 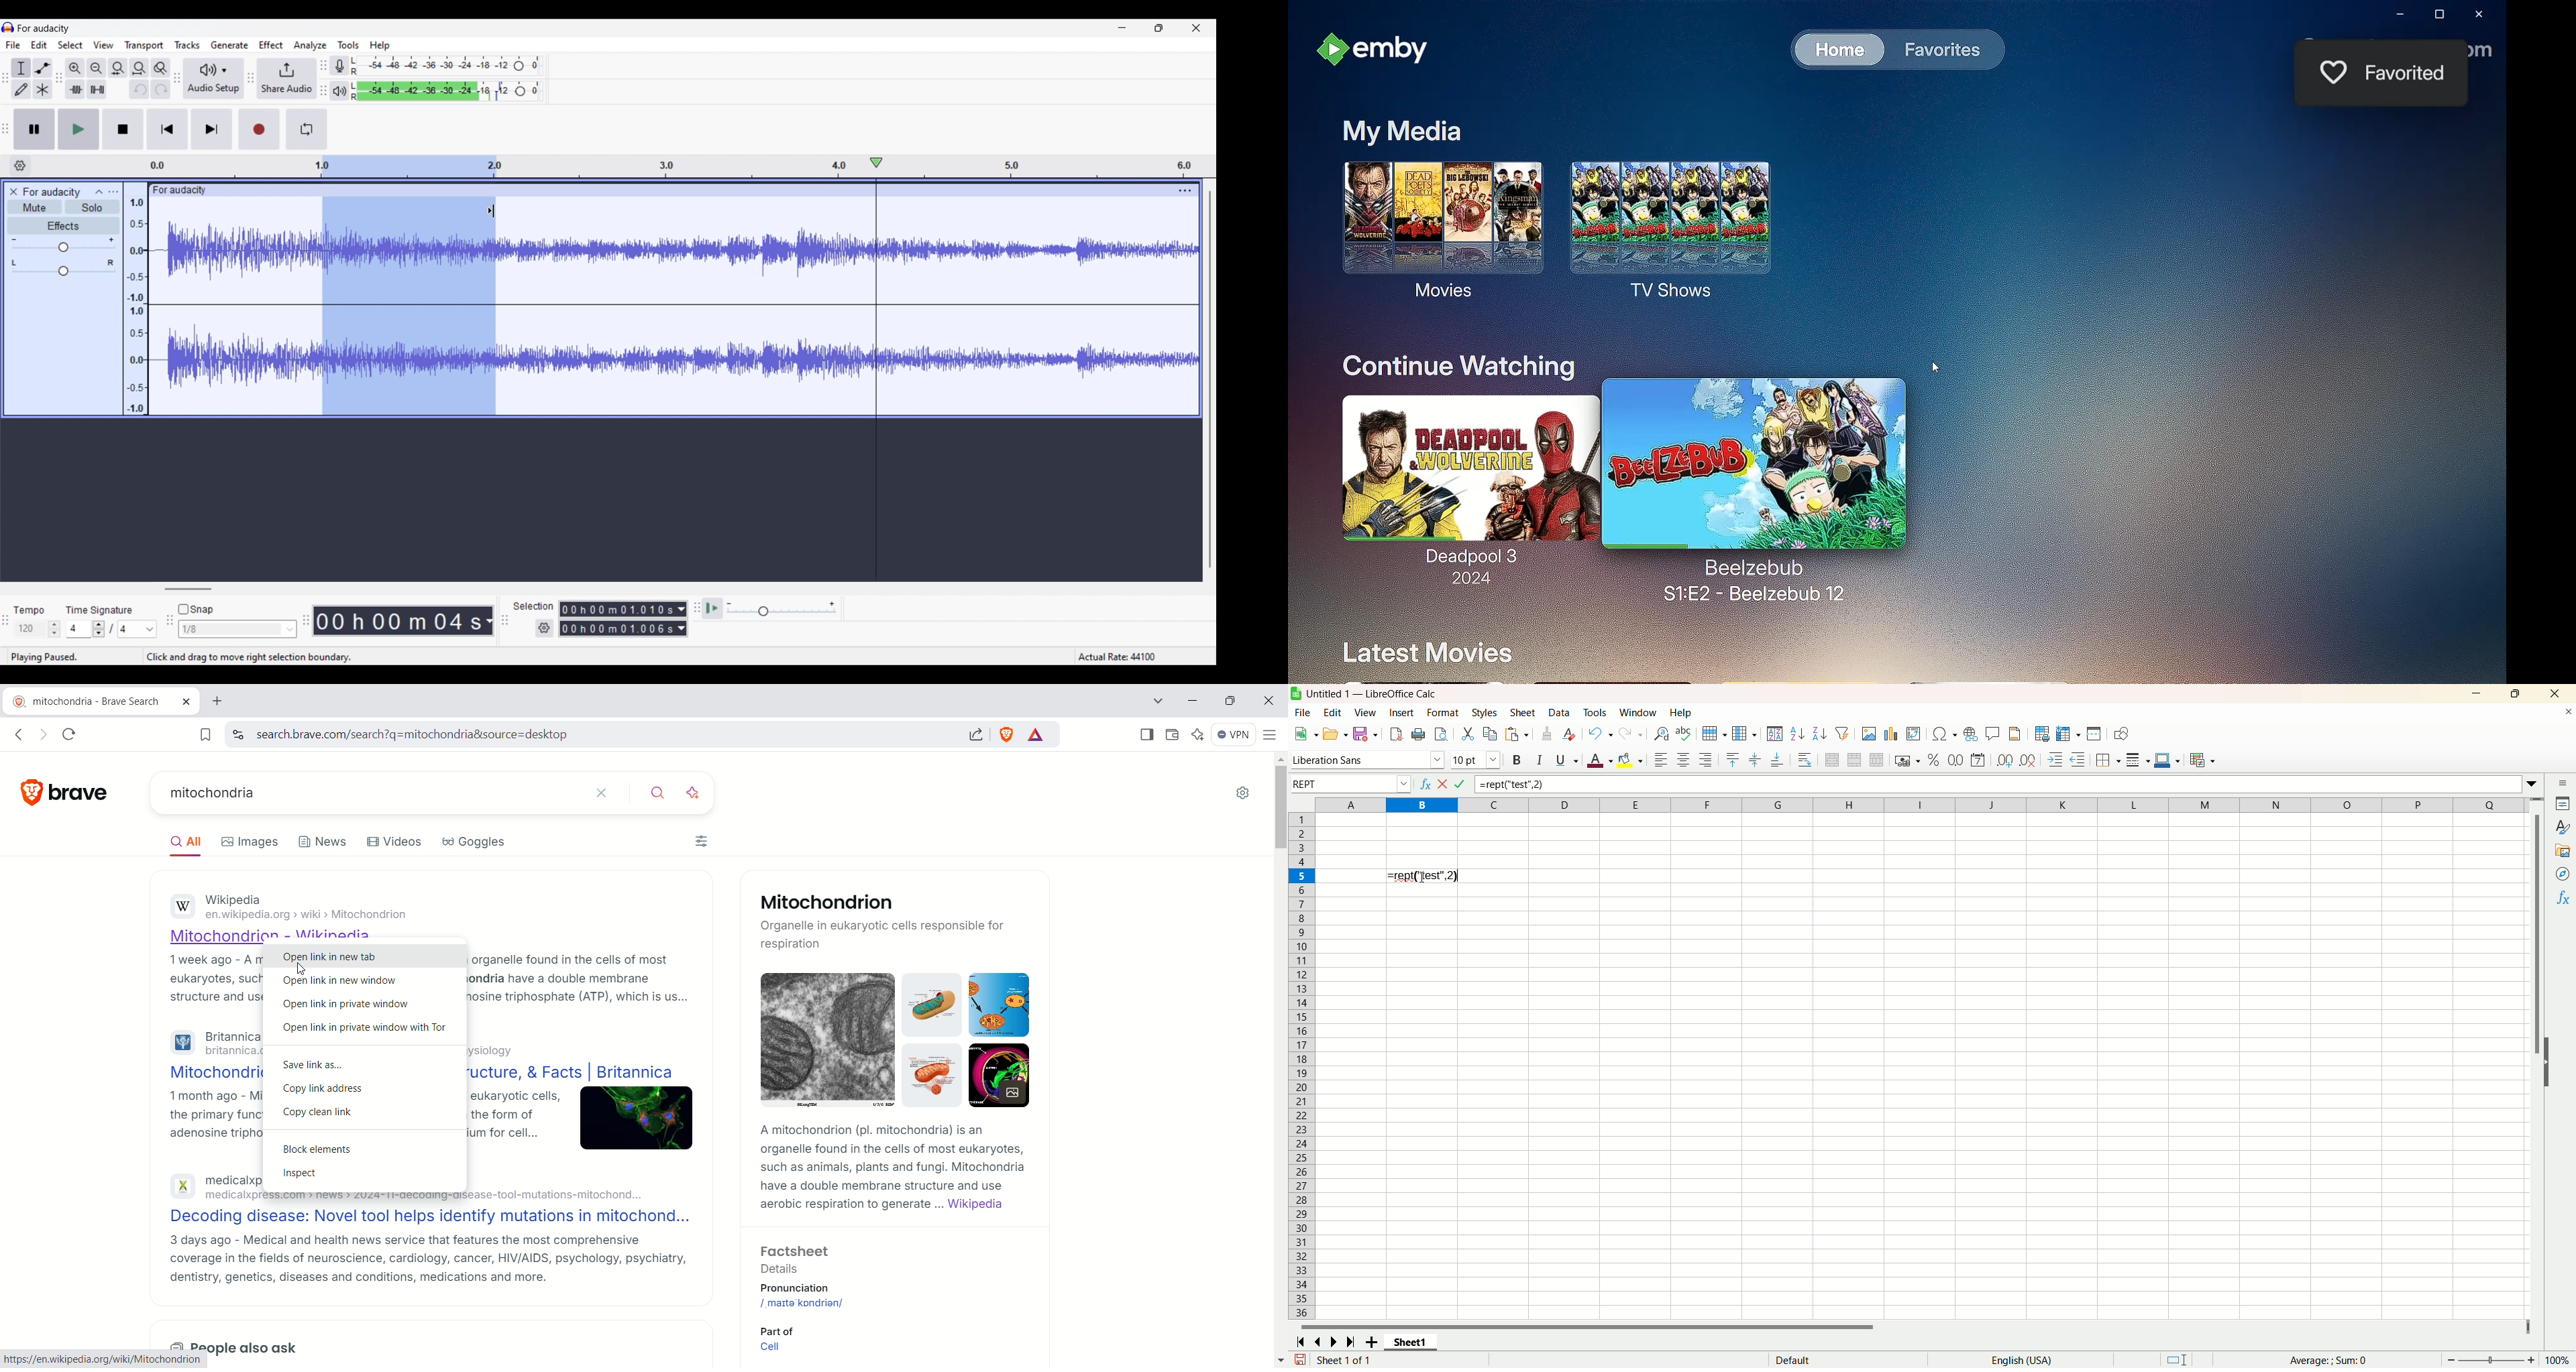 I want to click on undo, so click(x=1599, y=734).